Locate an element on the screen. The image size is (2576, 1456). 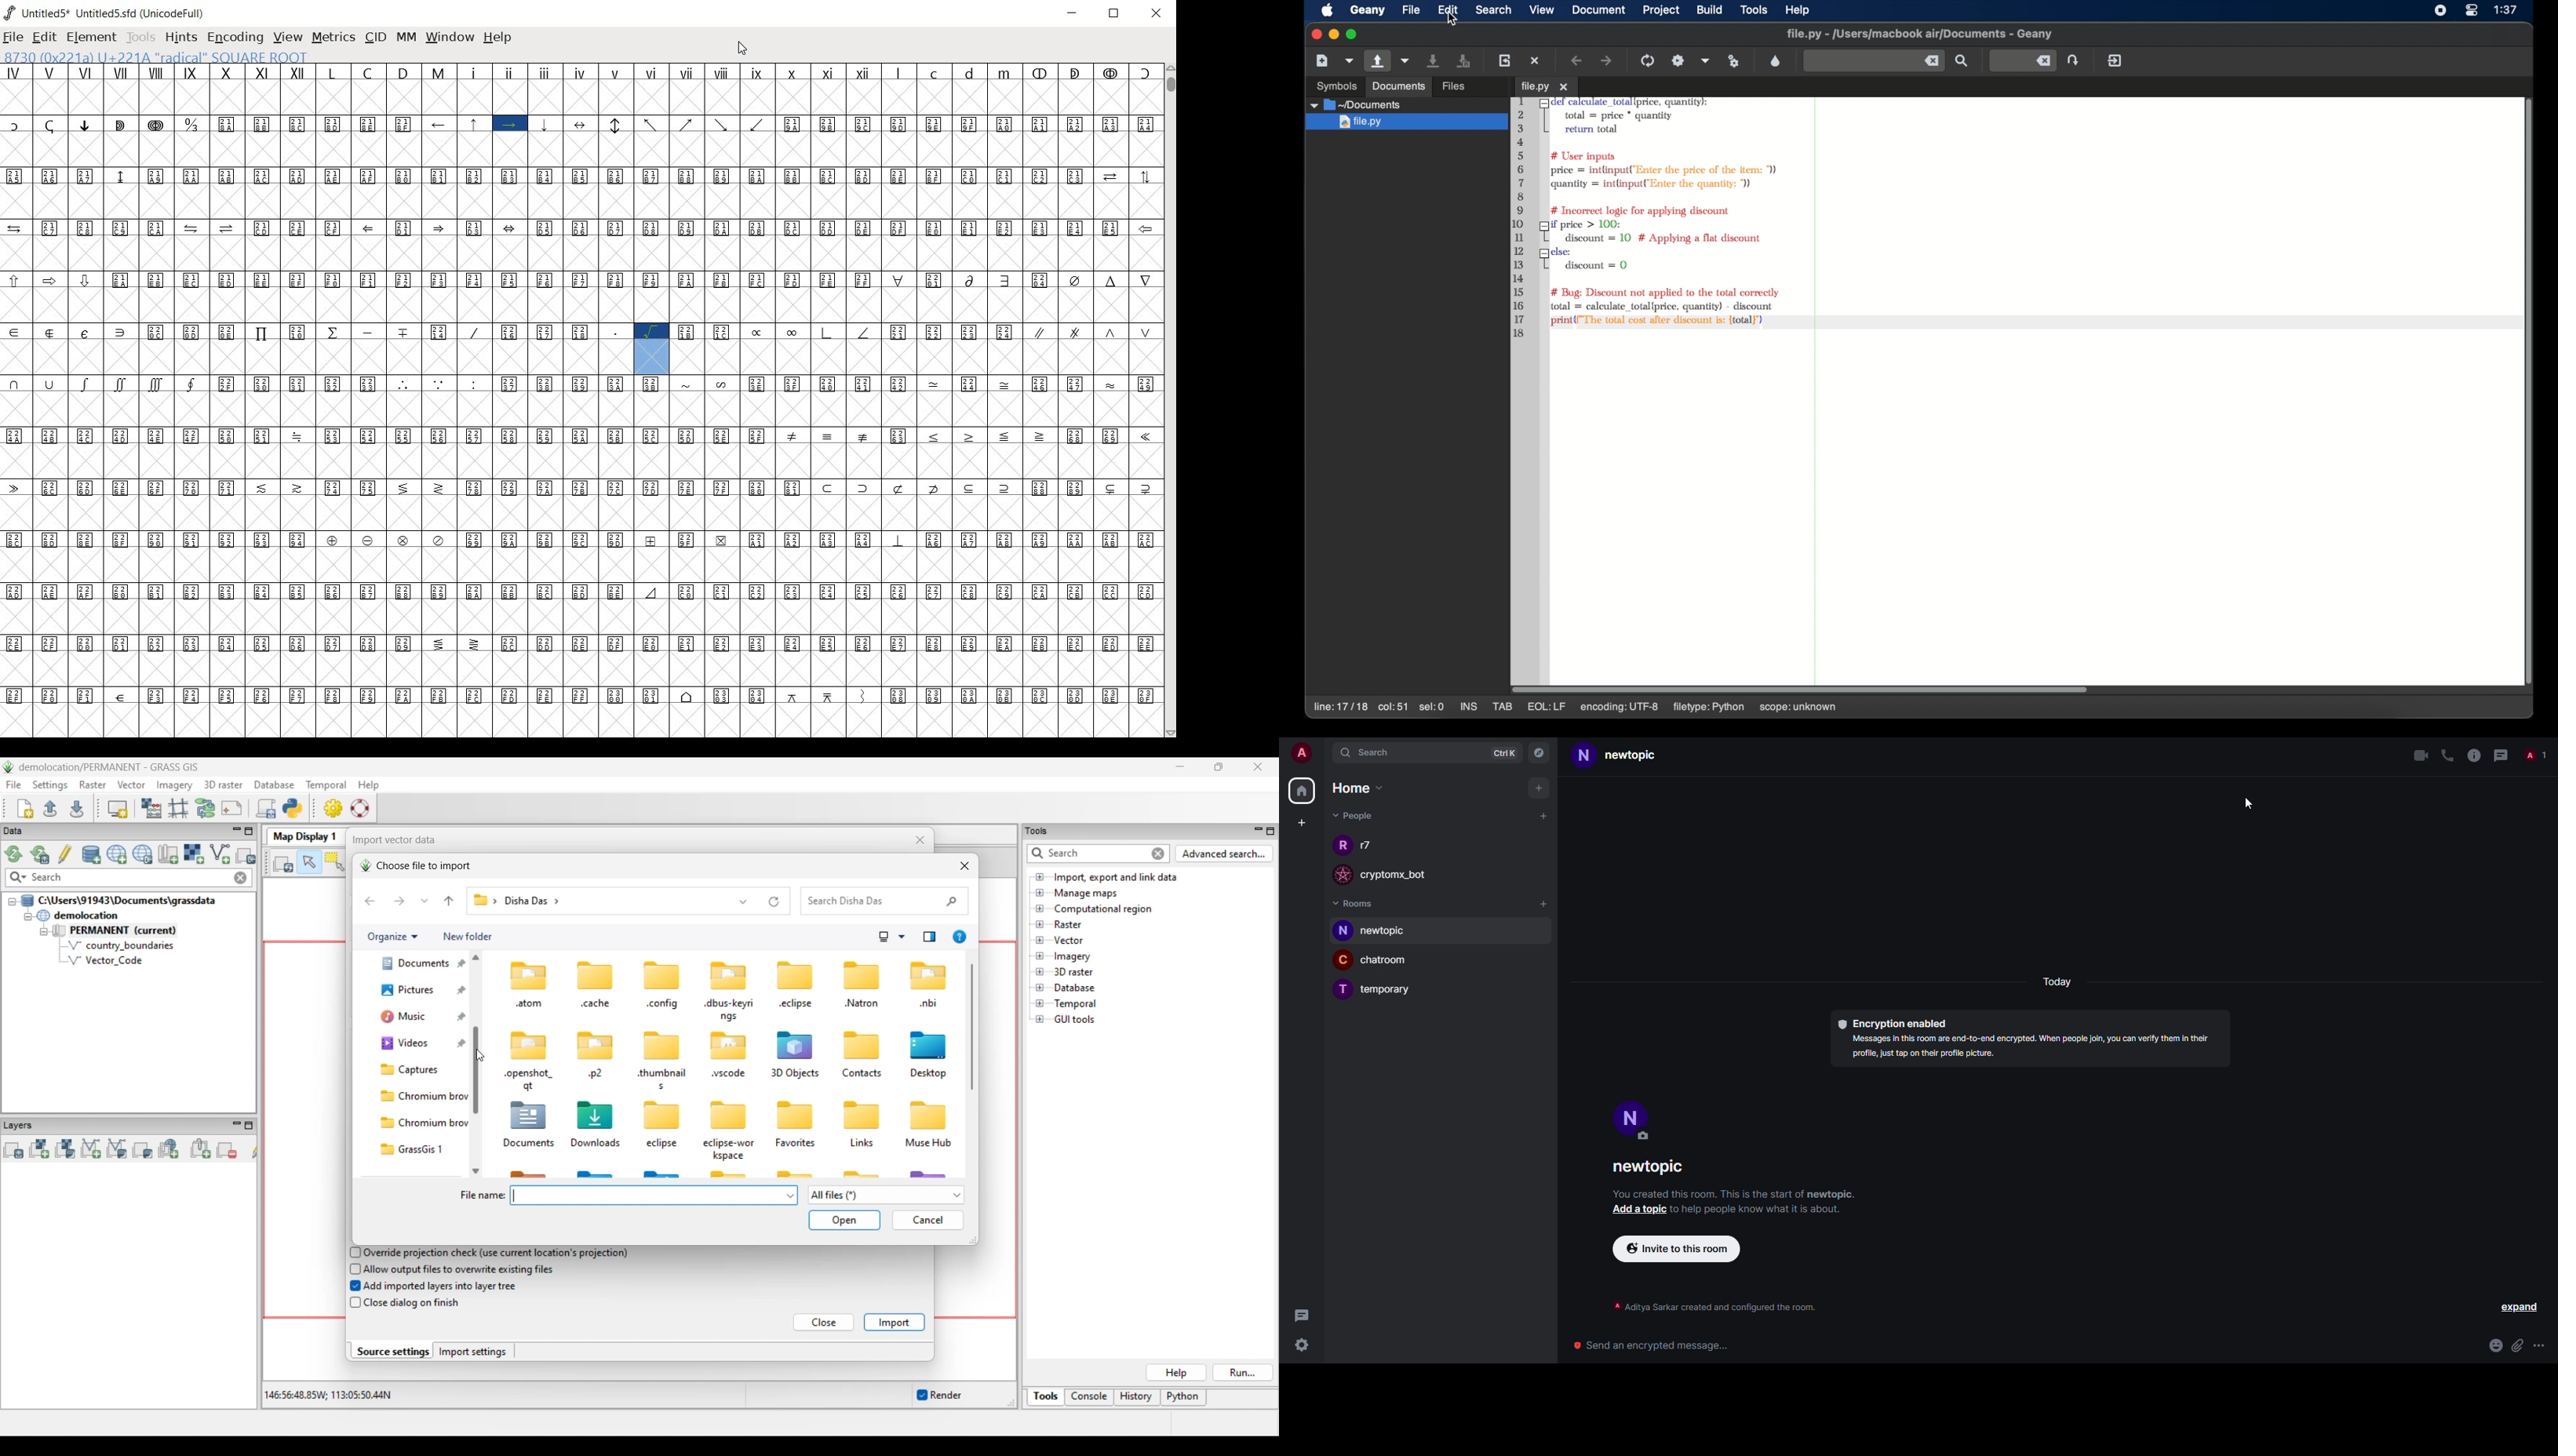
people is located at coordinates (1369, 845).